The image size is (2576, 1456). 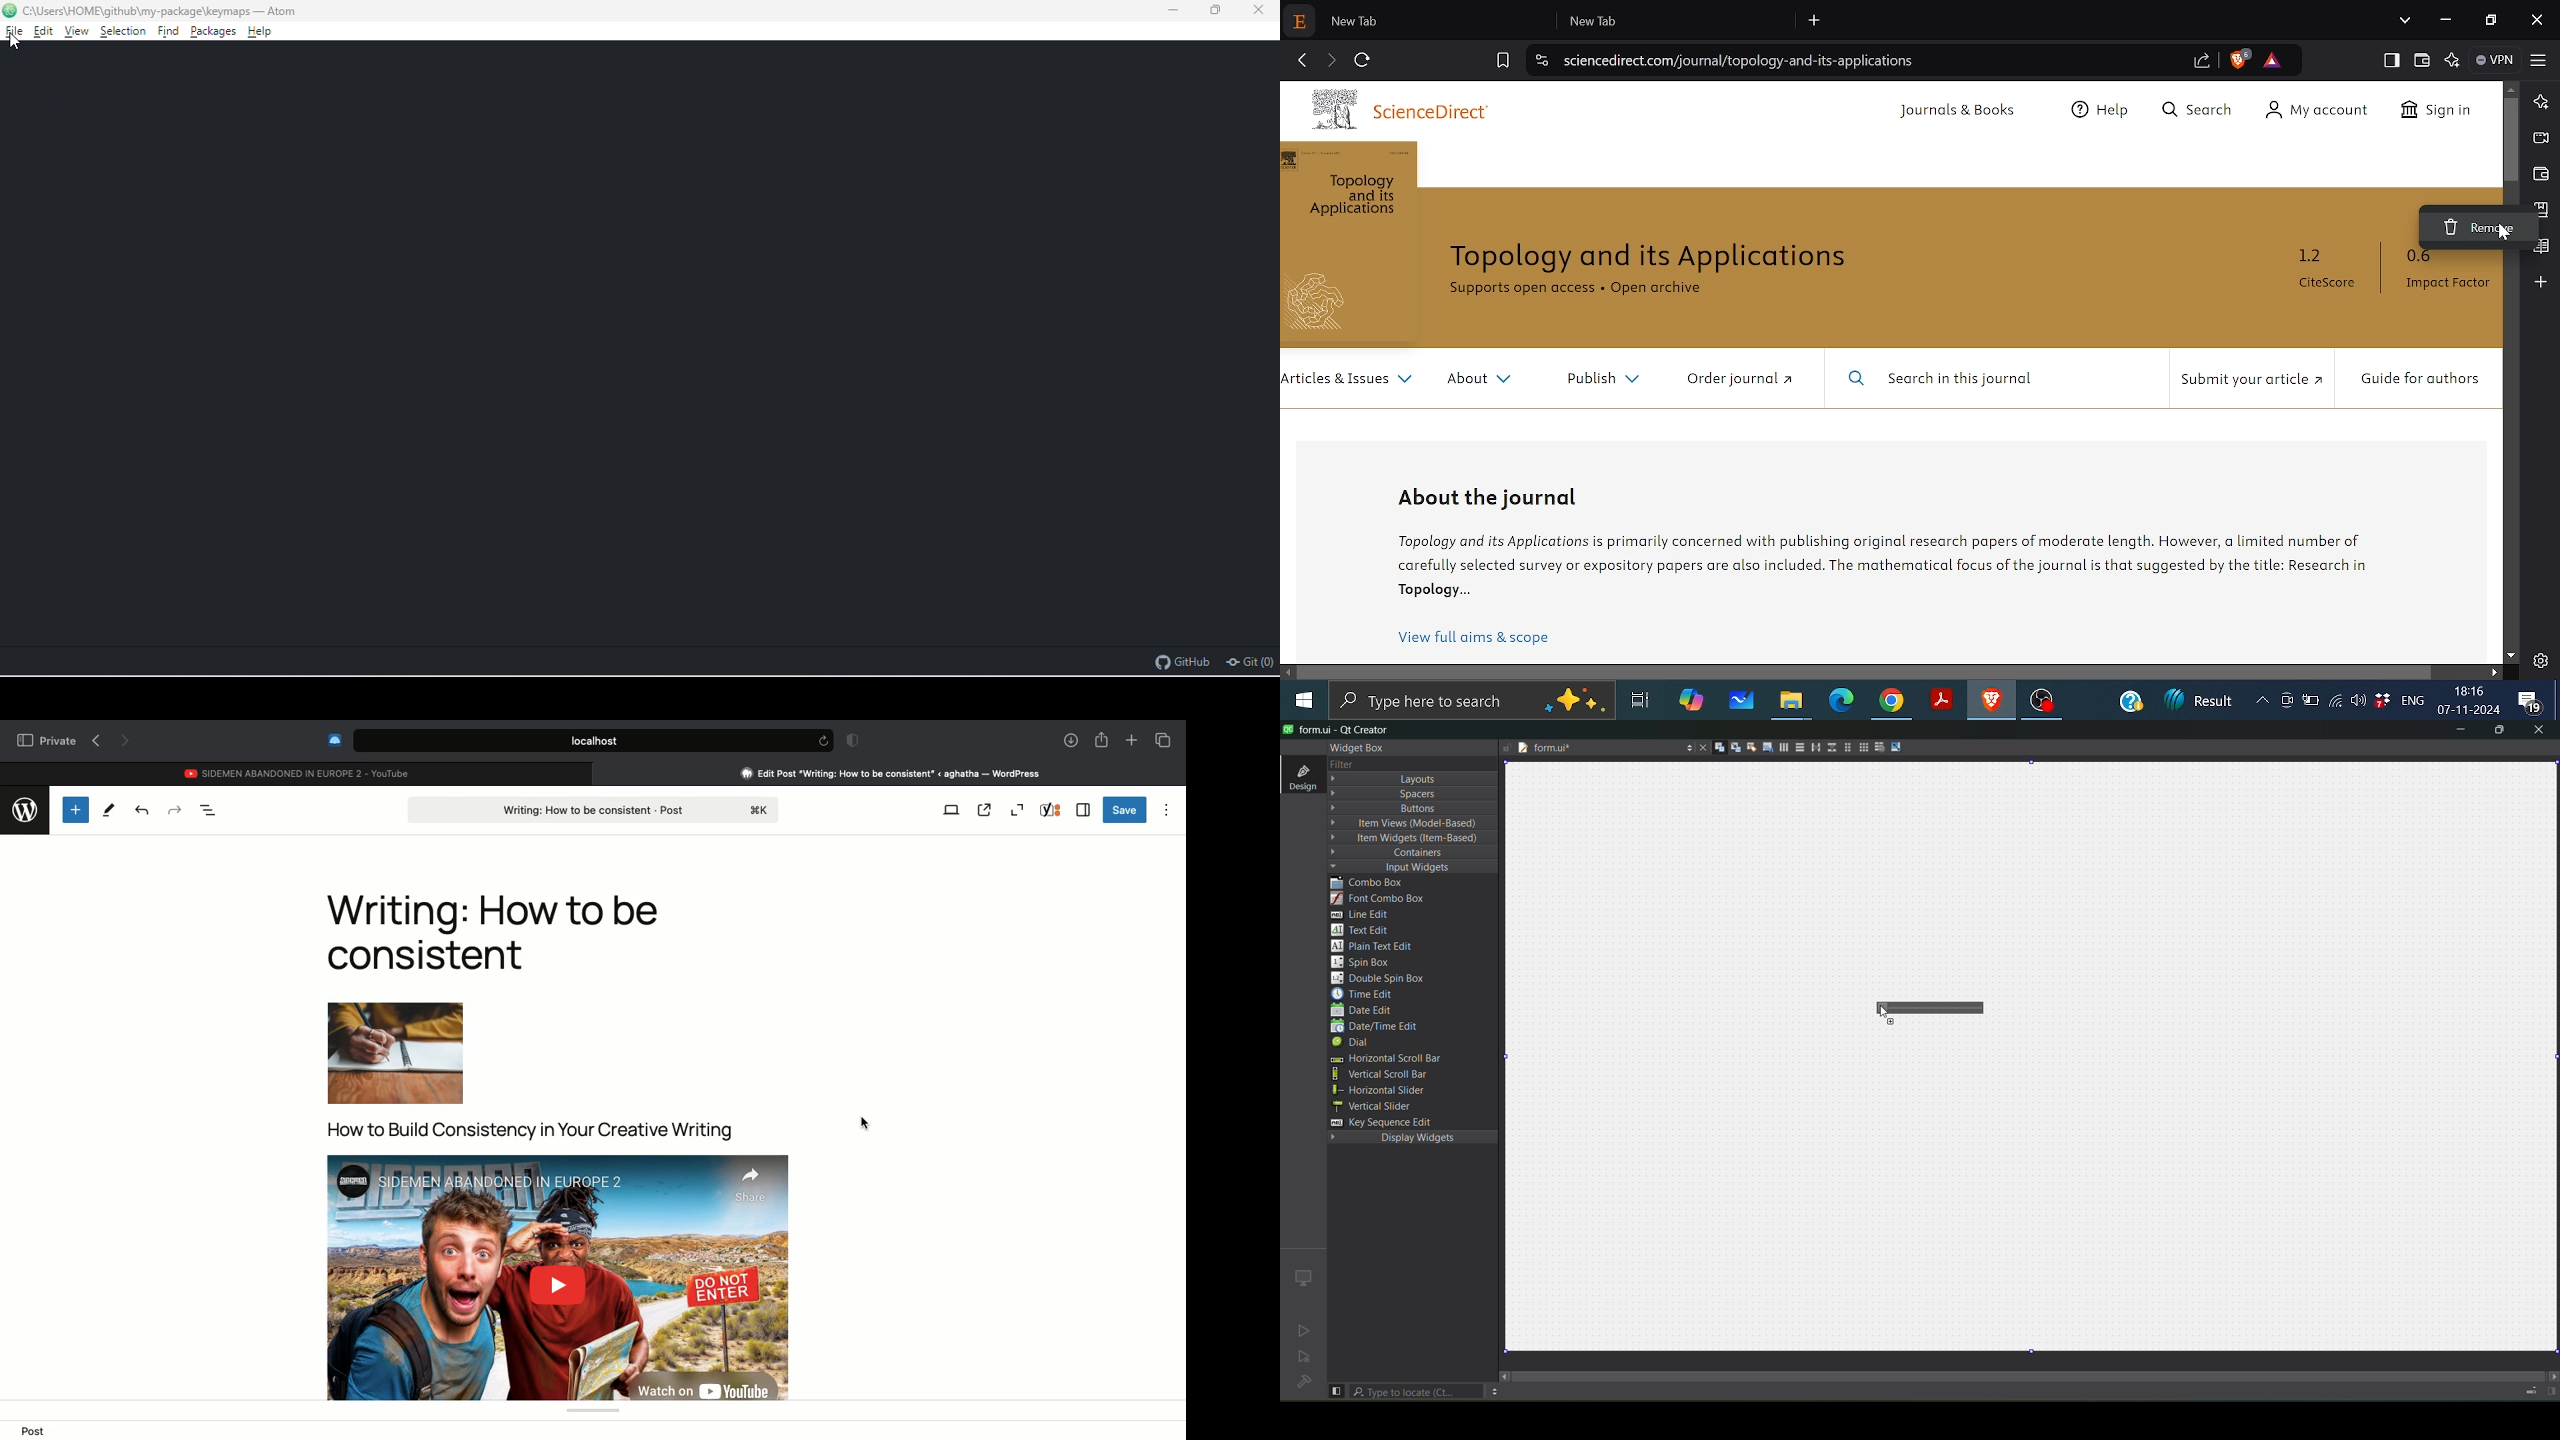 I want to click on Type or searchapps, so click(x=1470, y=701).